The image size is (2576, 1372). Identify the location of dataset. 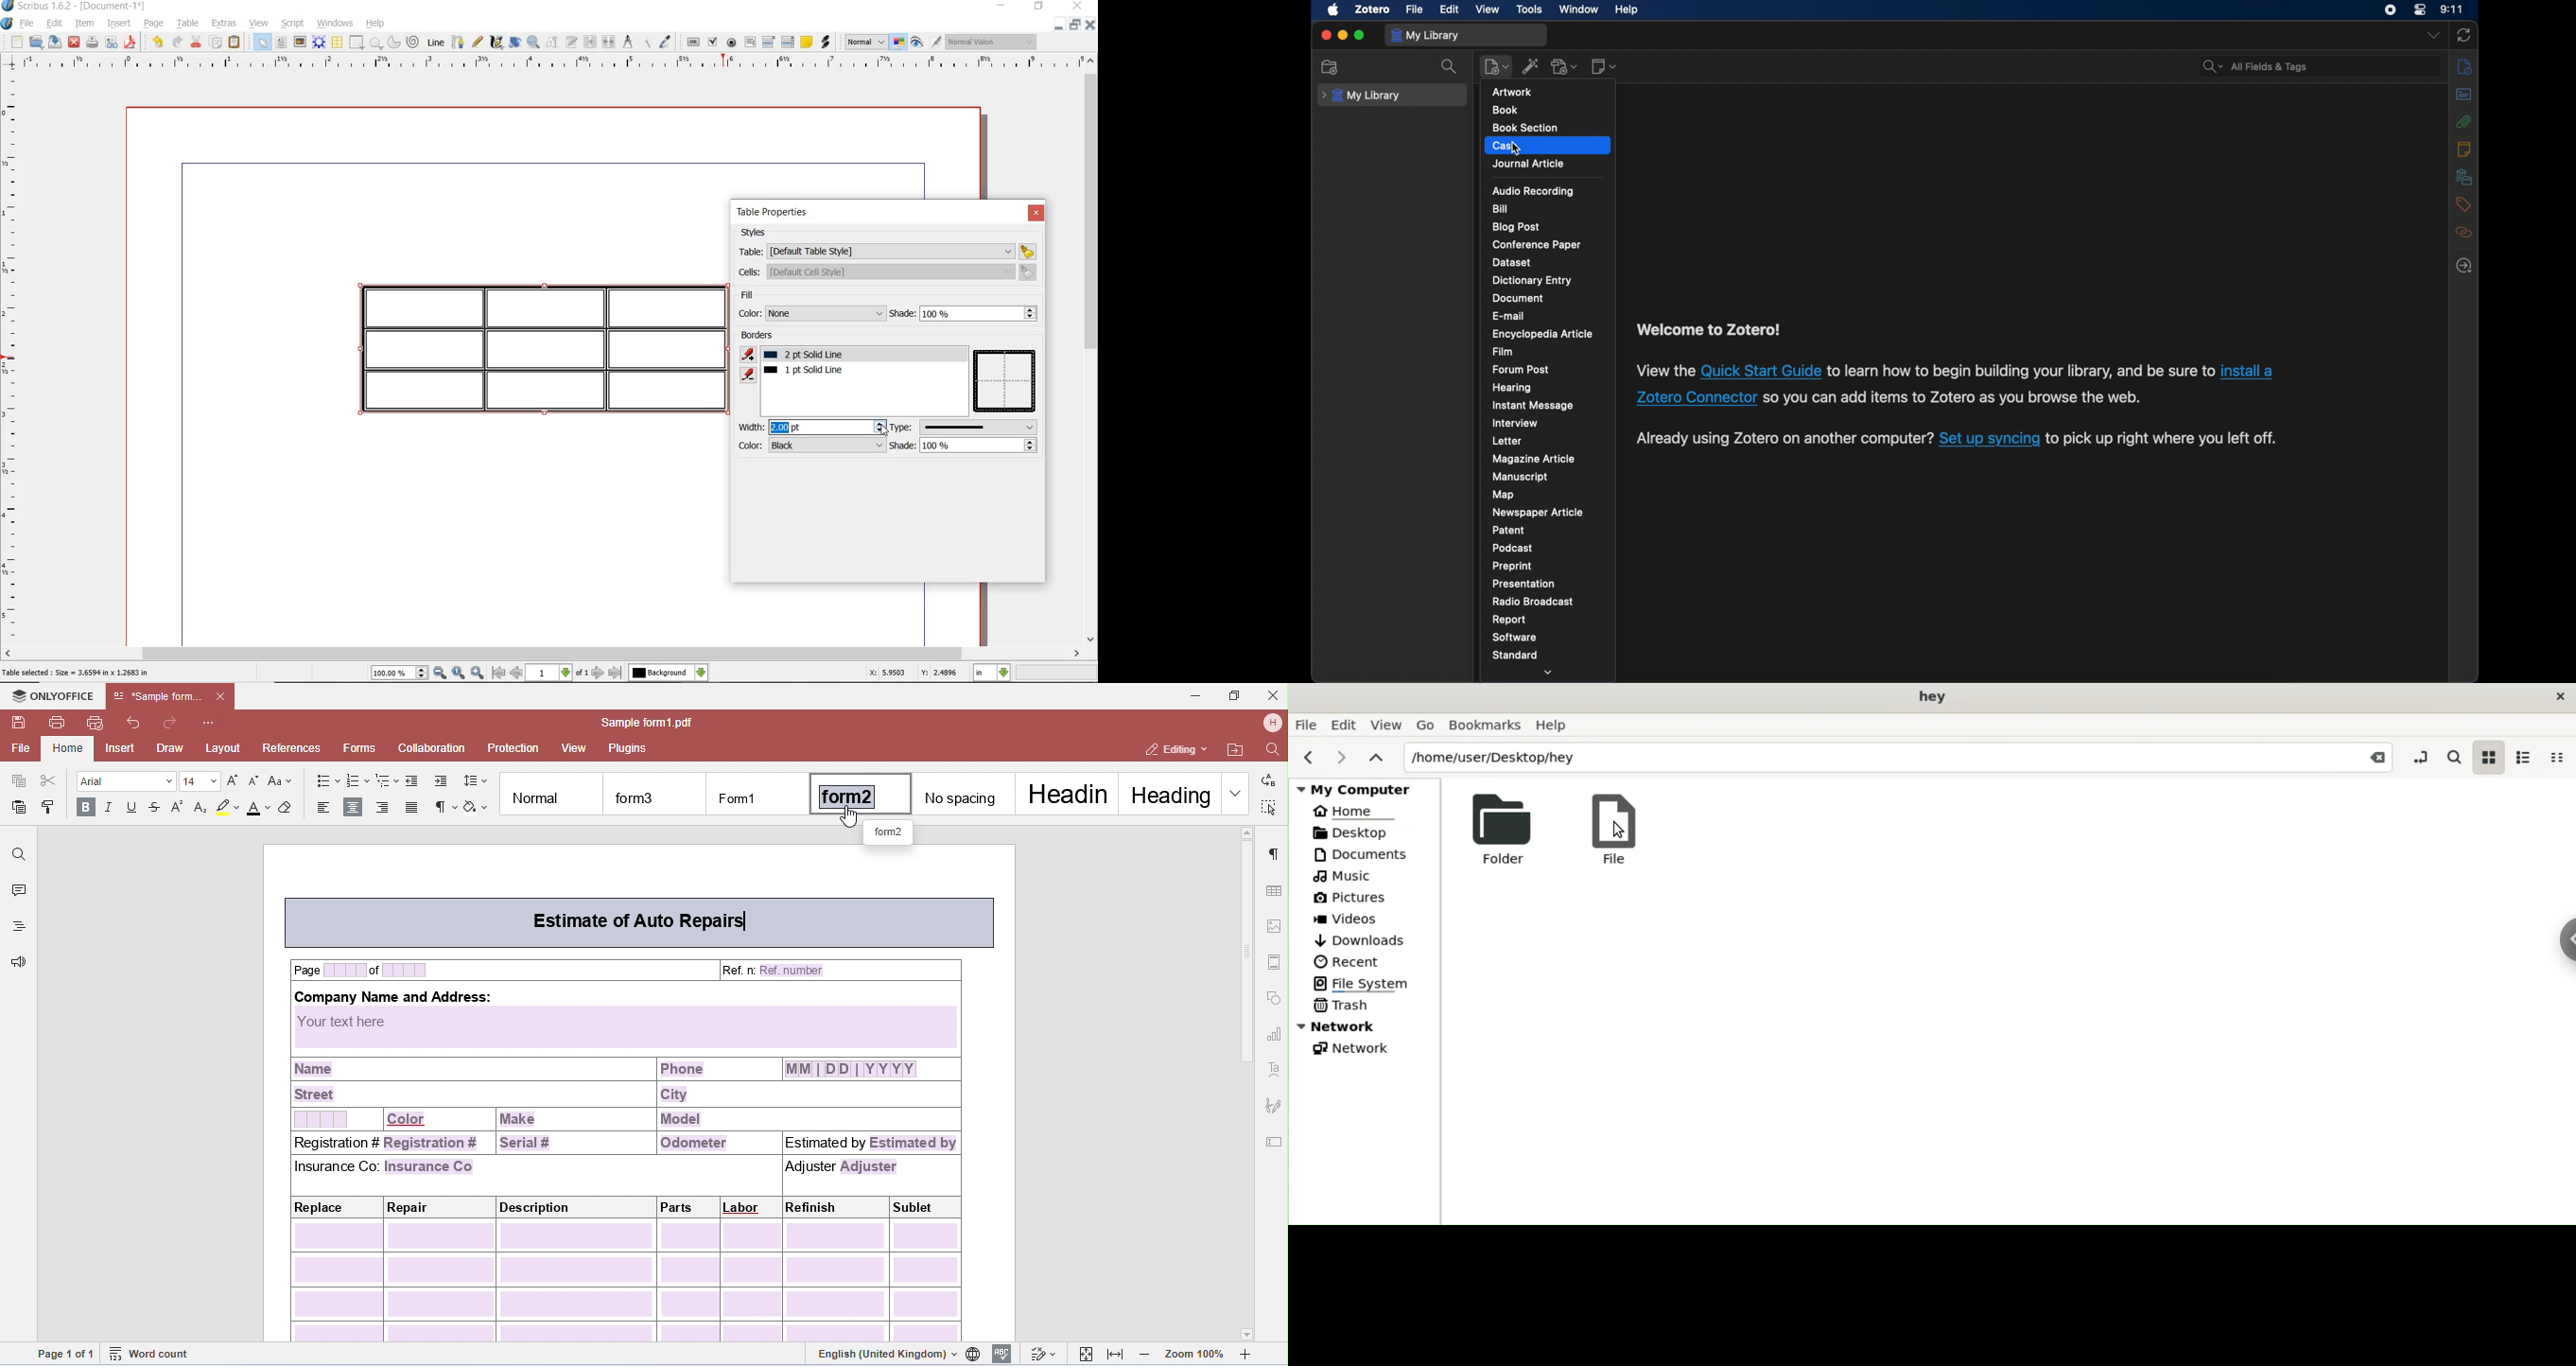
(1513, 262).